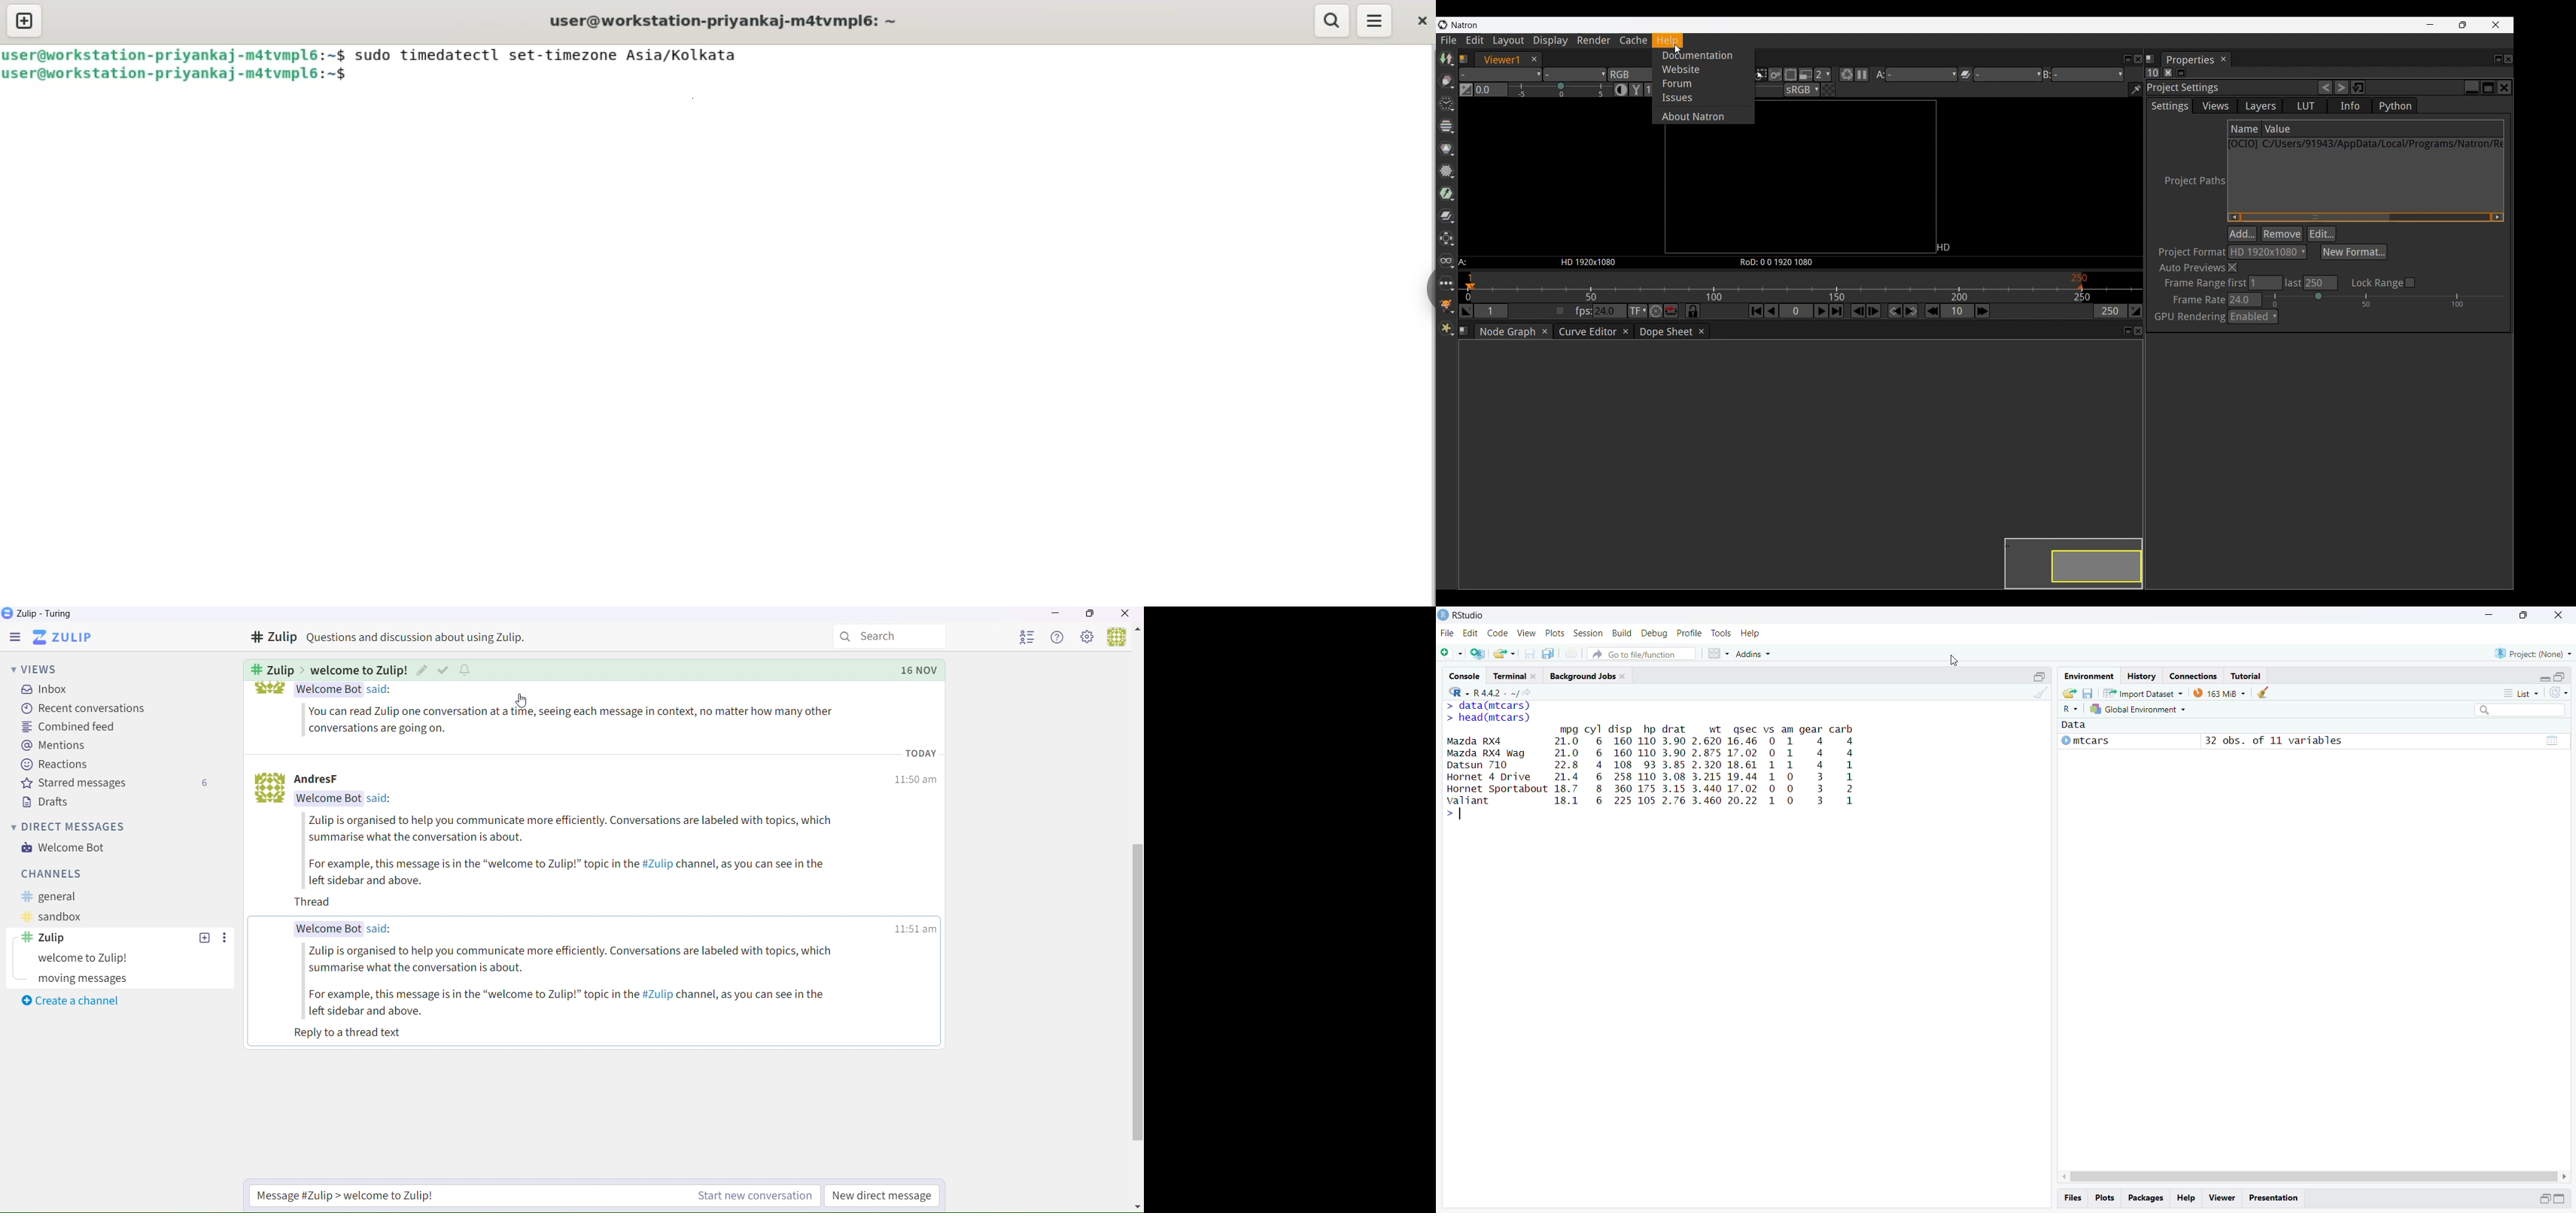 The height and width of the screenshot is (1232, 2576). Describe the element at coordinates (1750, 633) in the screenshot. I see `help` at that location.